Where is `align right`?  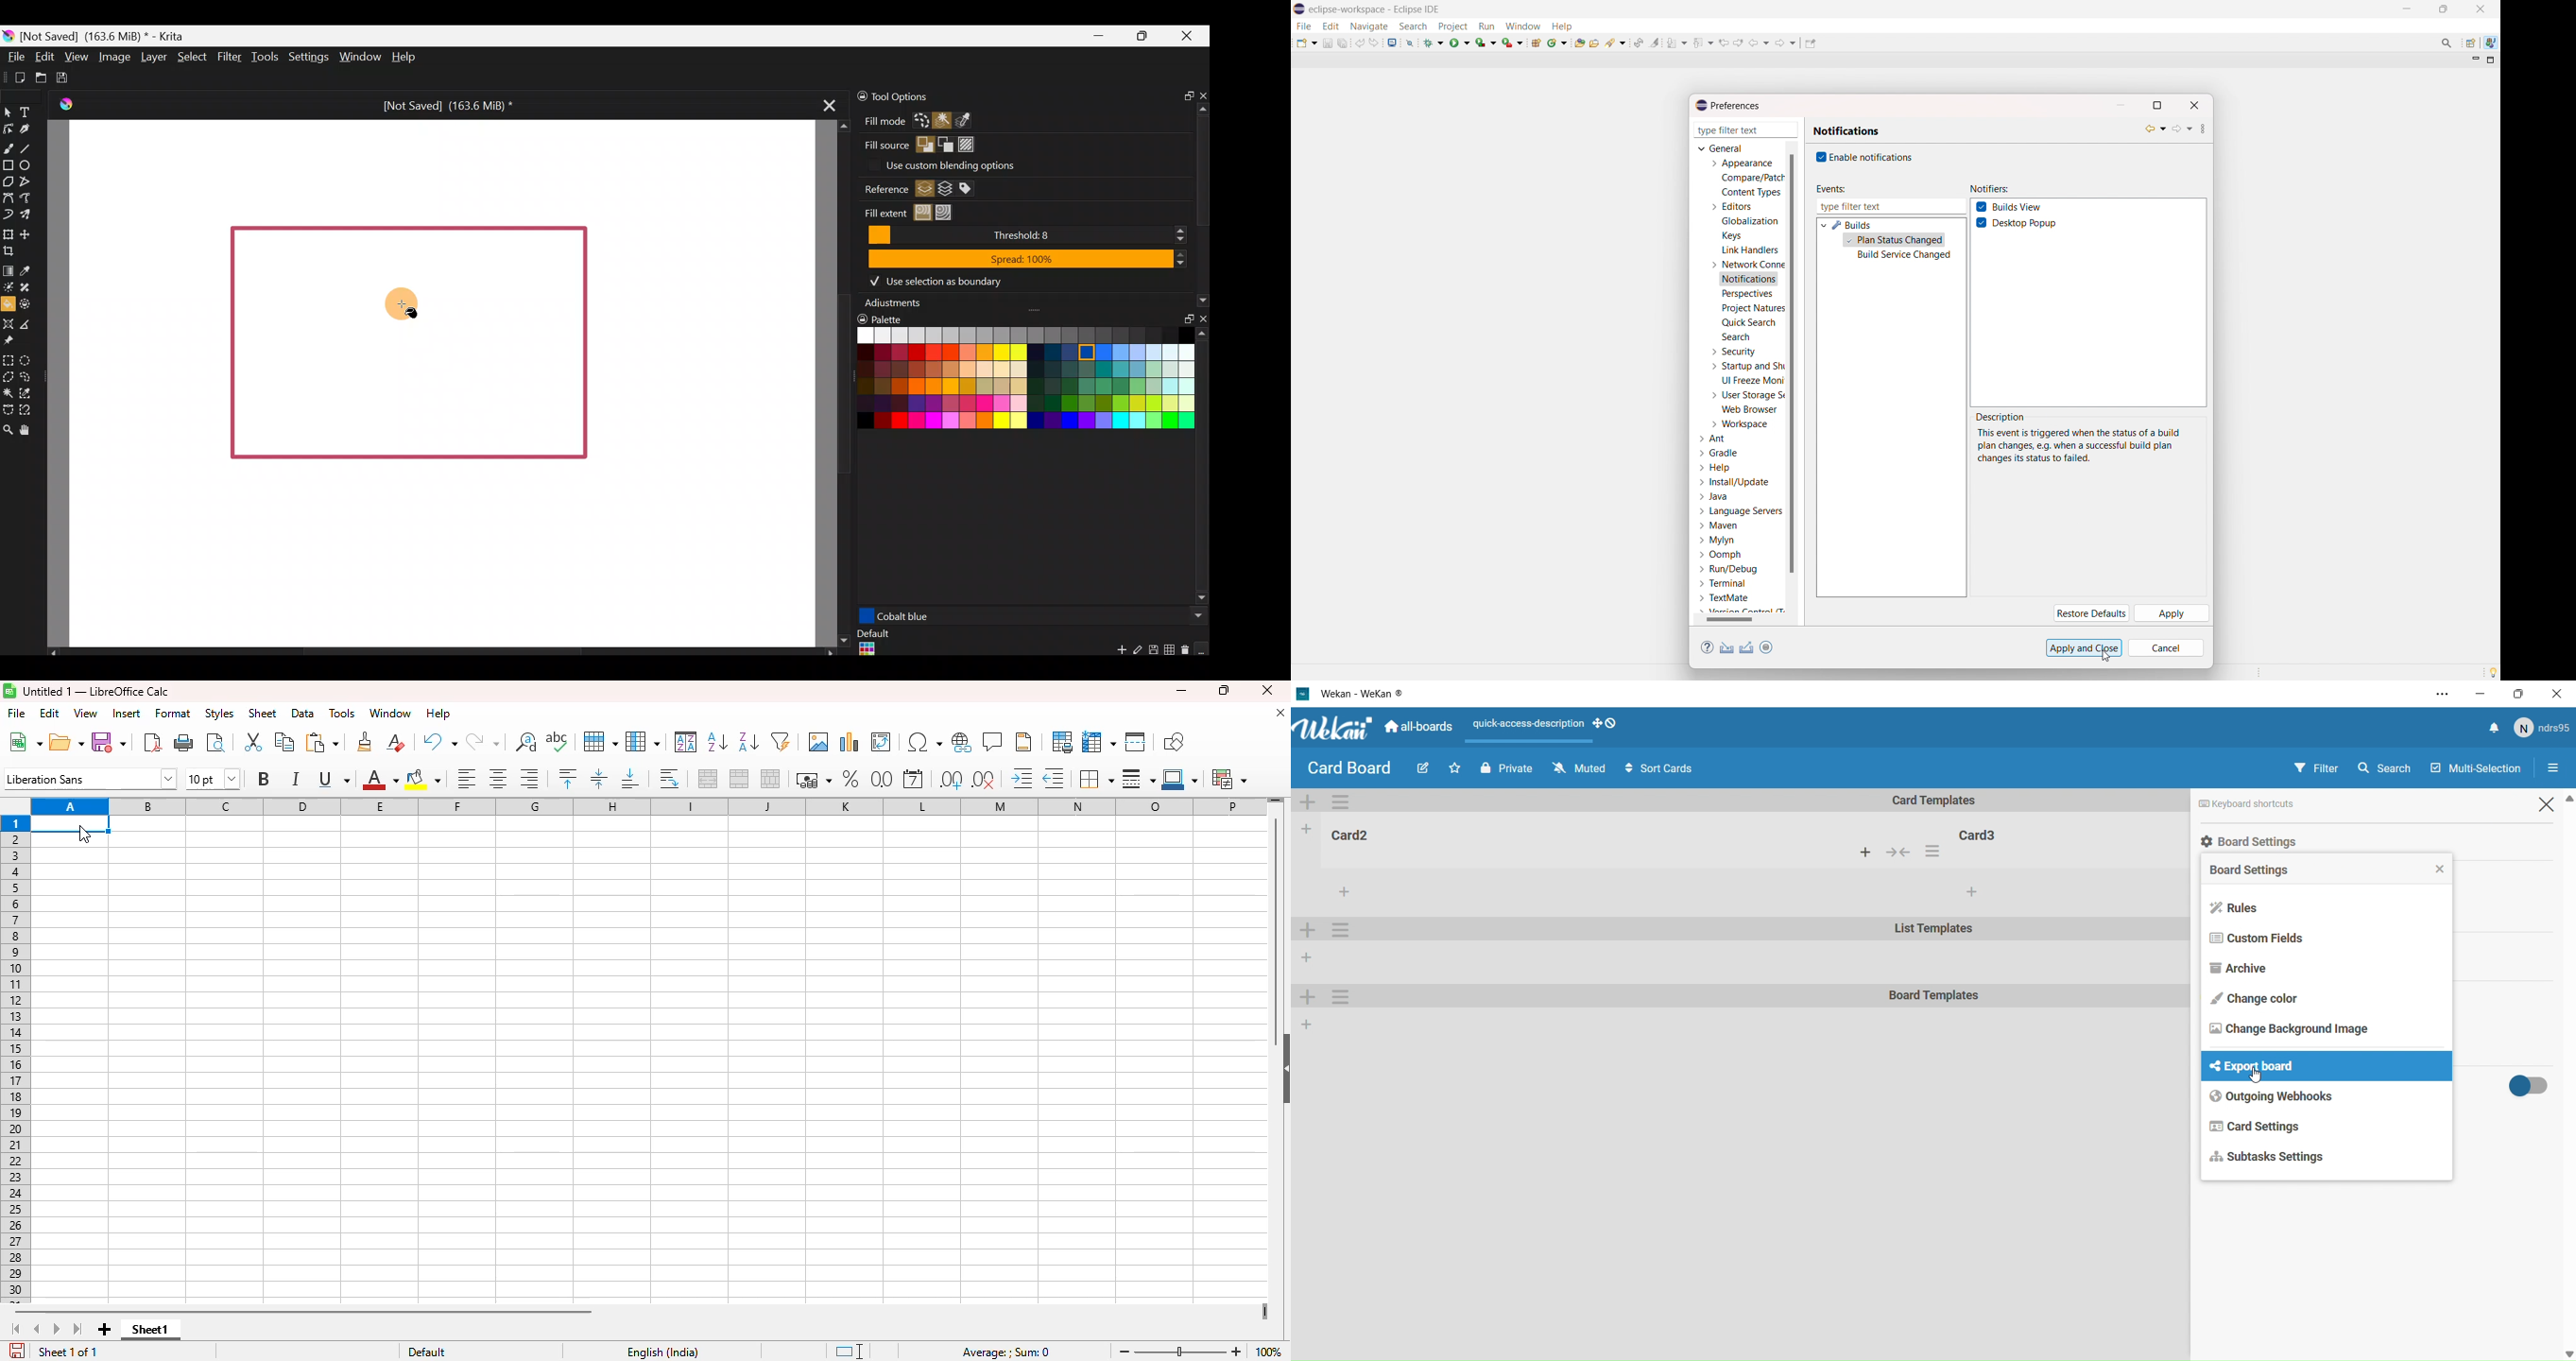 align right is located at coordinates (530, 779).